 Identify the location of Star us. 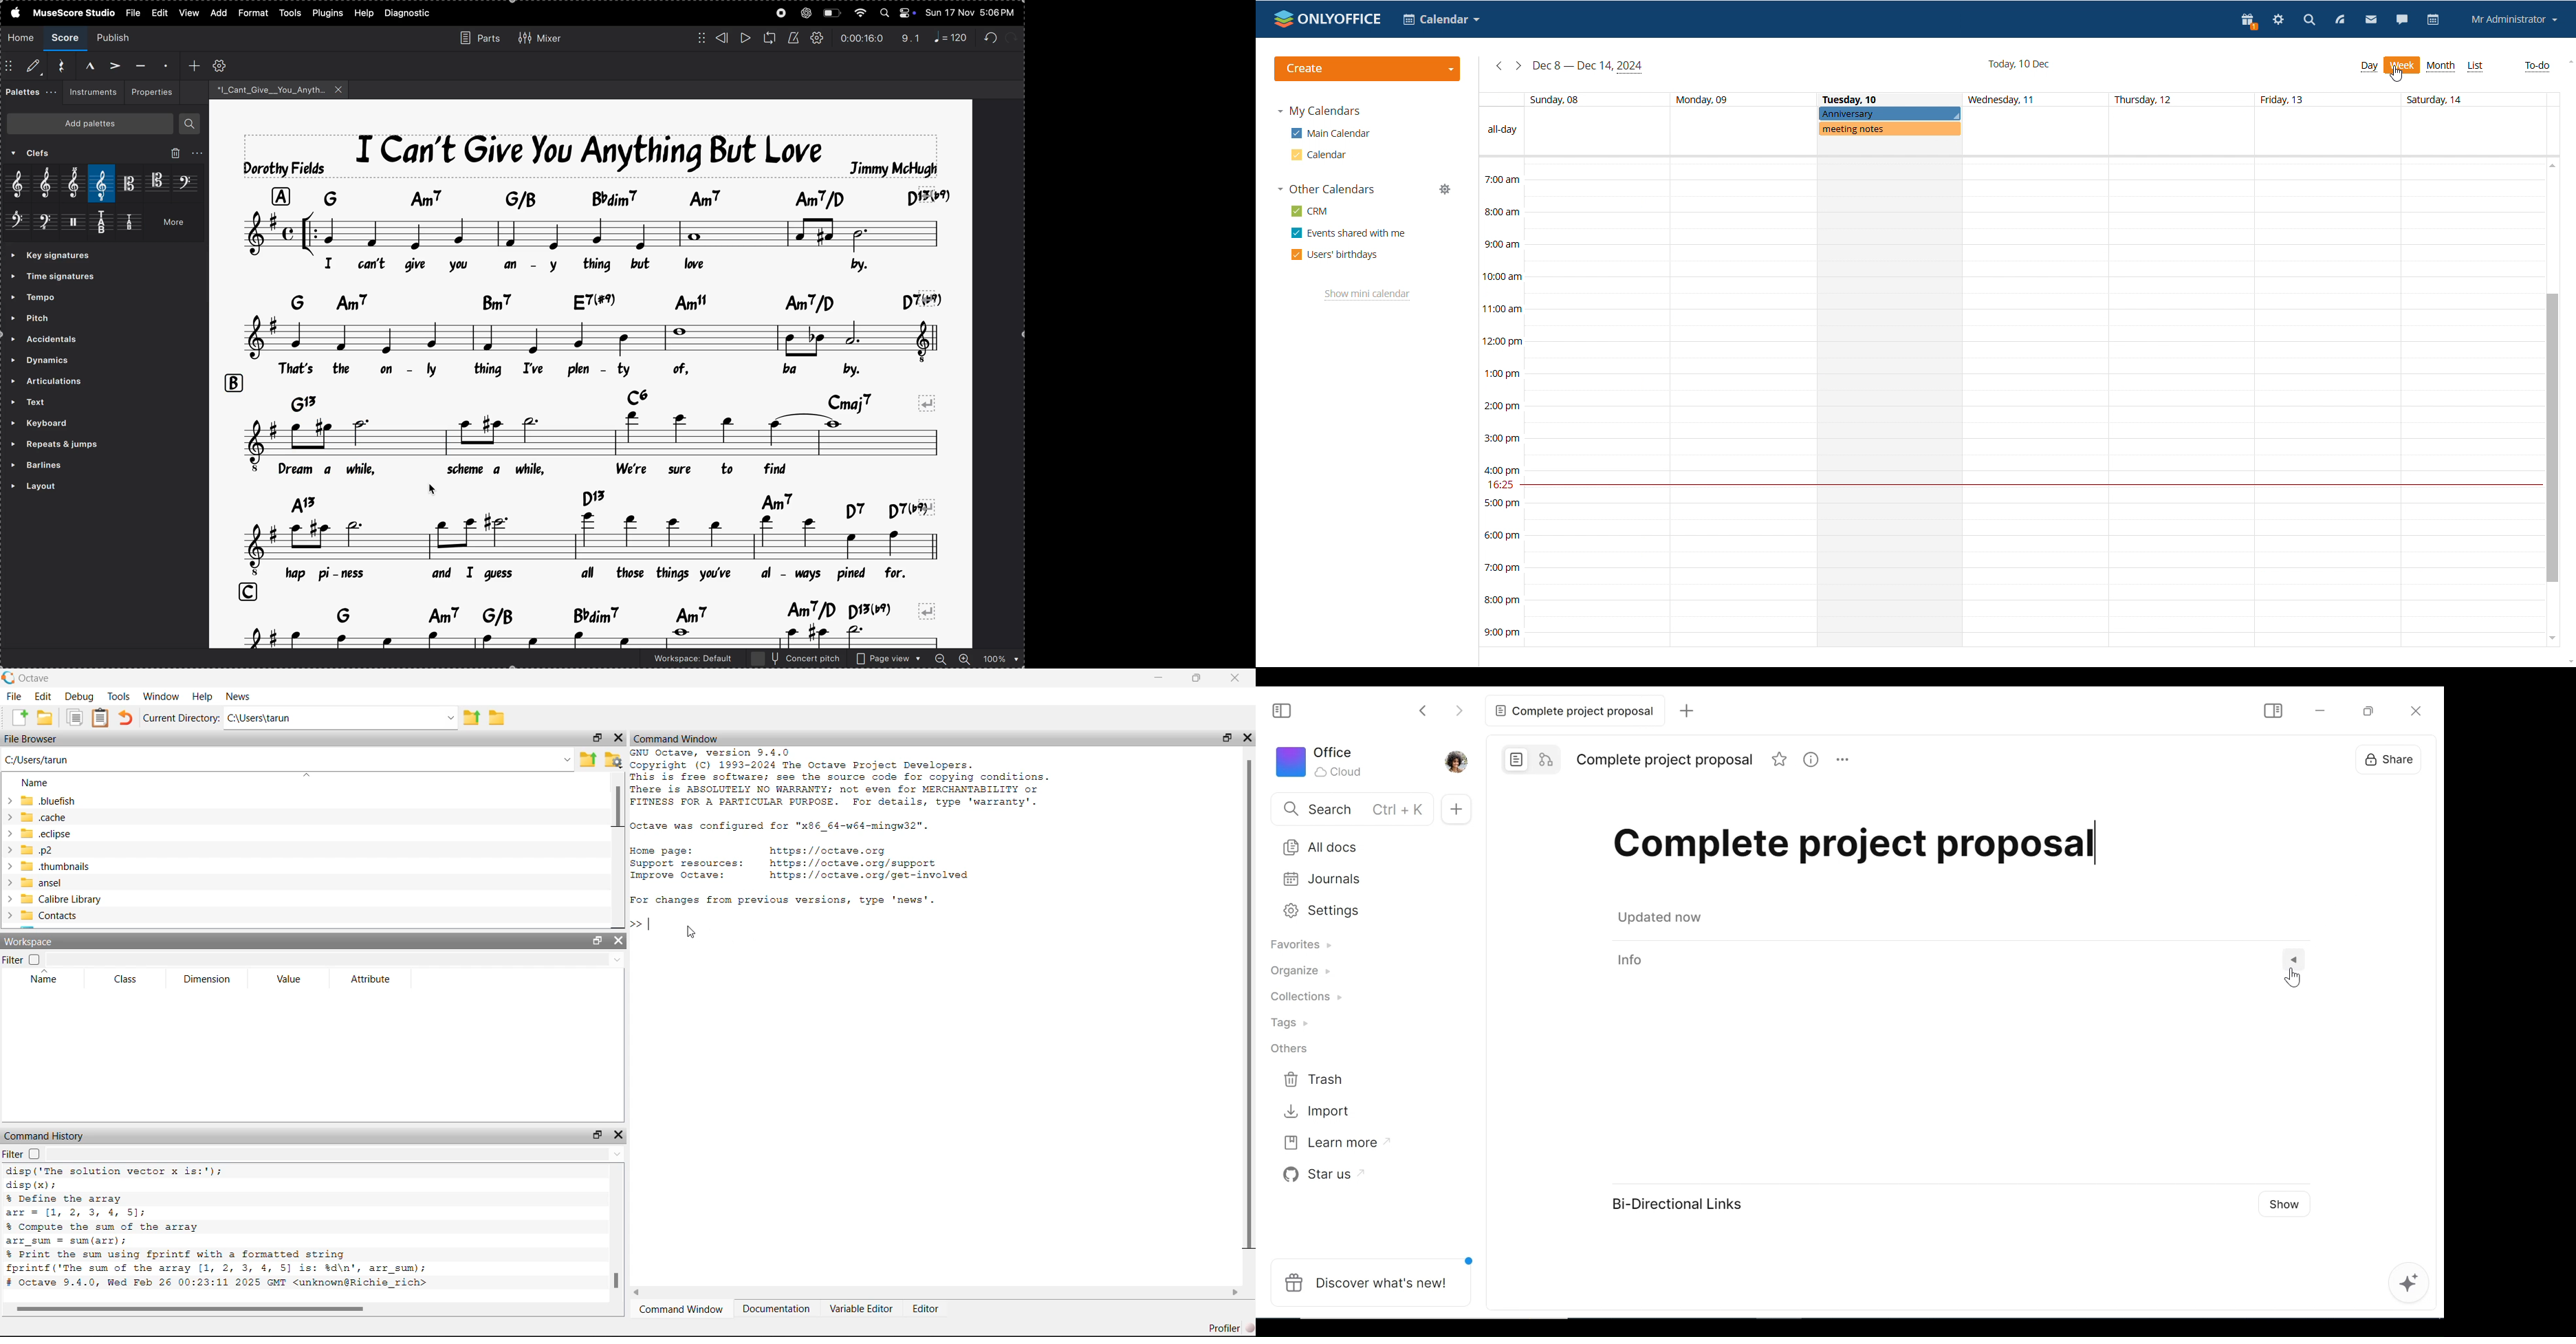
(1324, 1172).